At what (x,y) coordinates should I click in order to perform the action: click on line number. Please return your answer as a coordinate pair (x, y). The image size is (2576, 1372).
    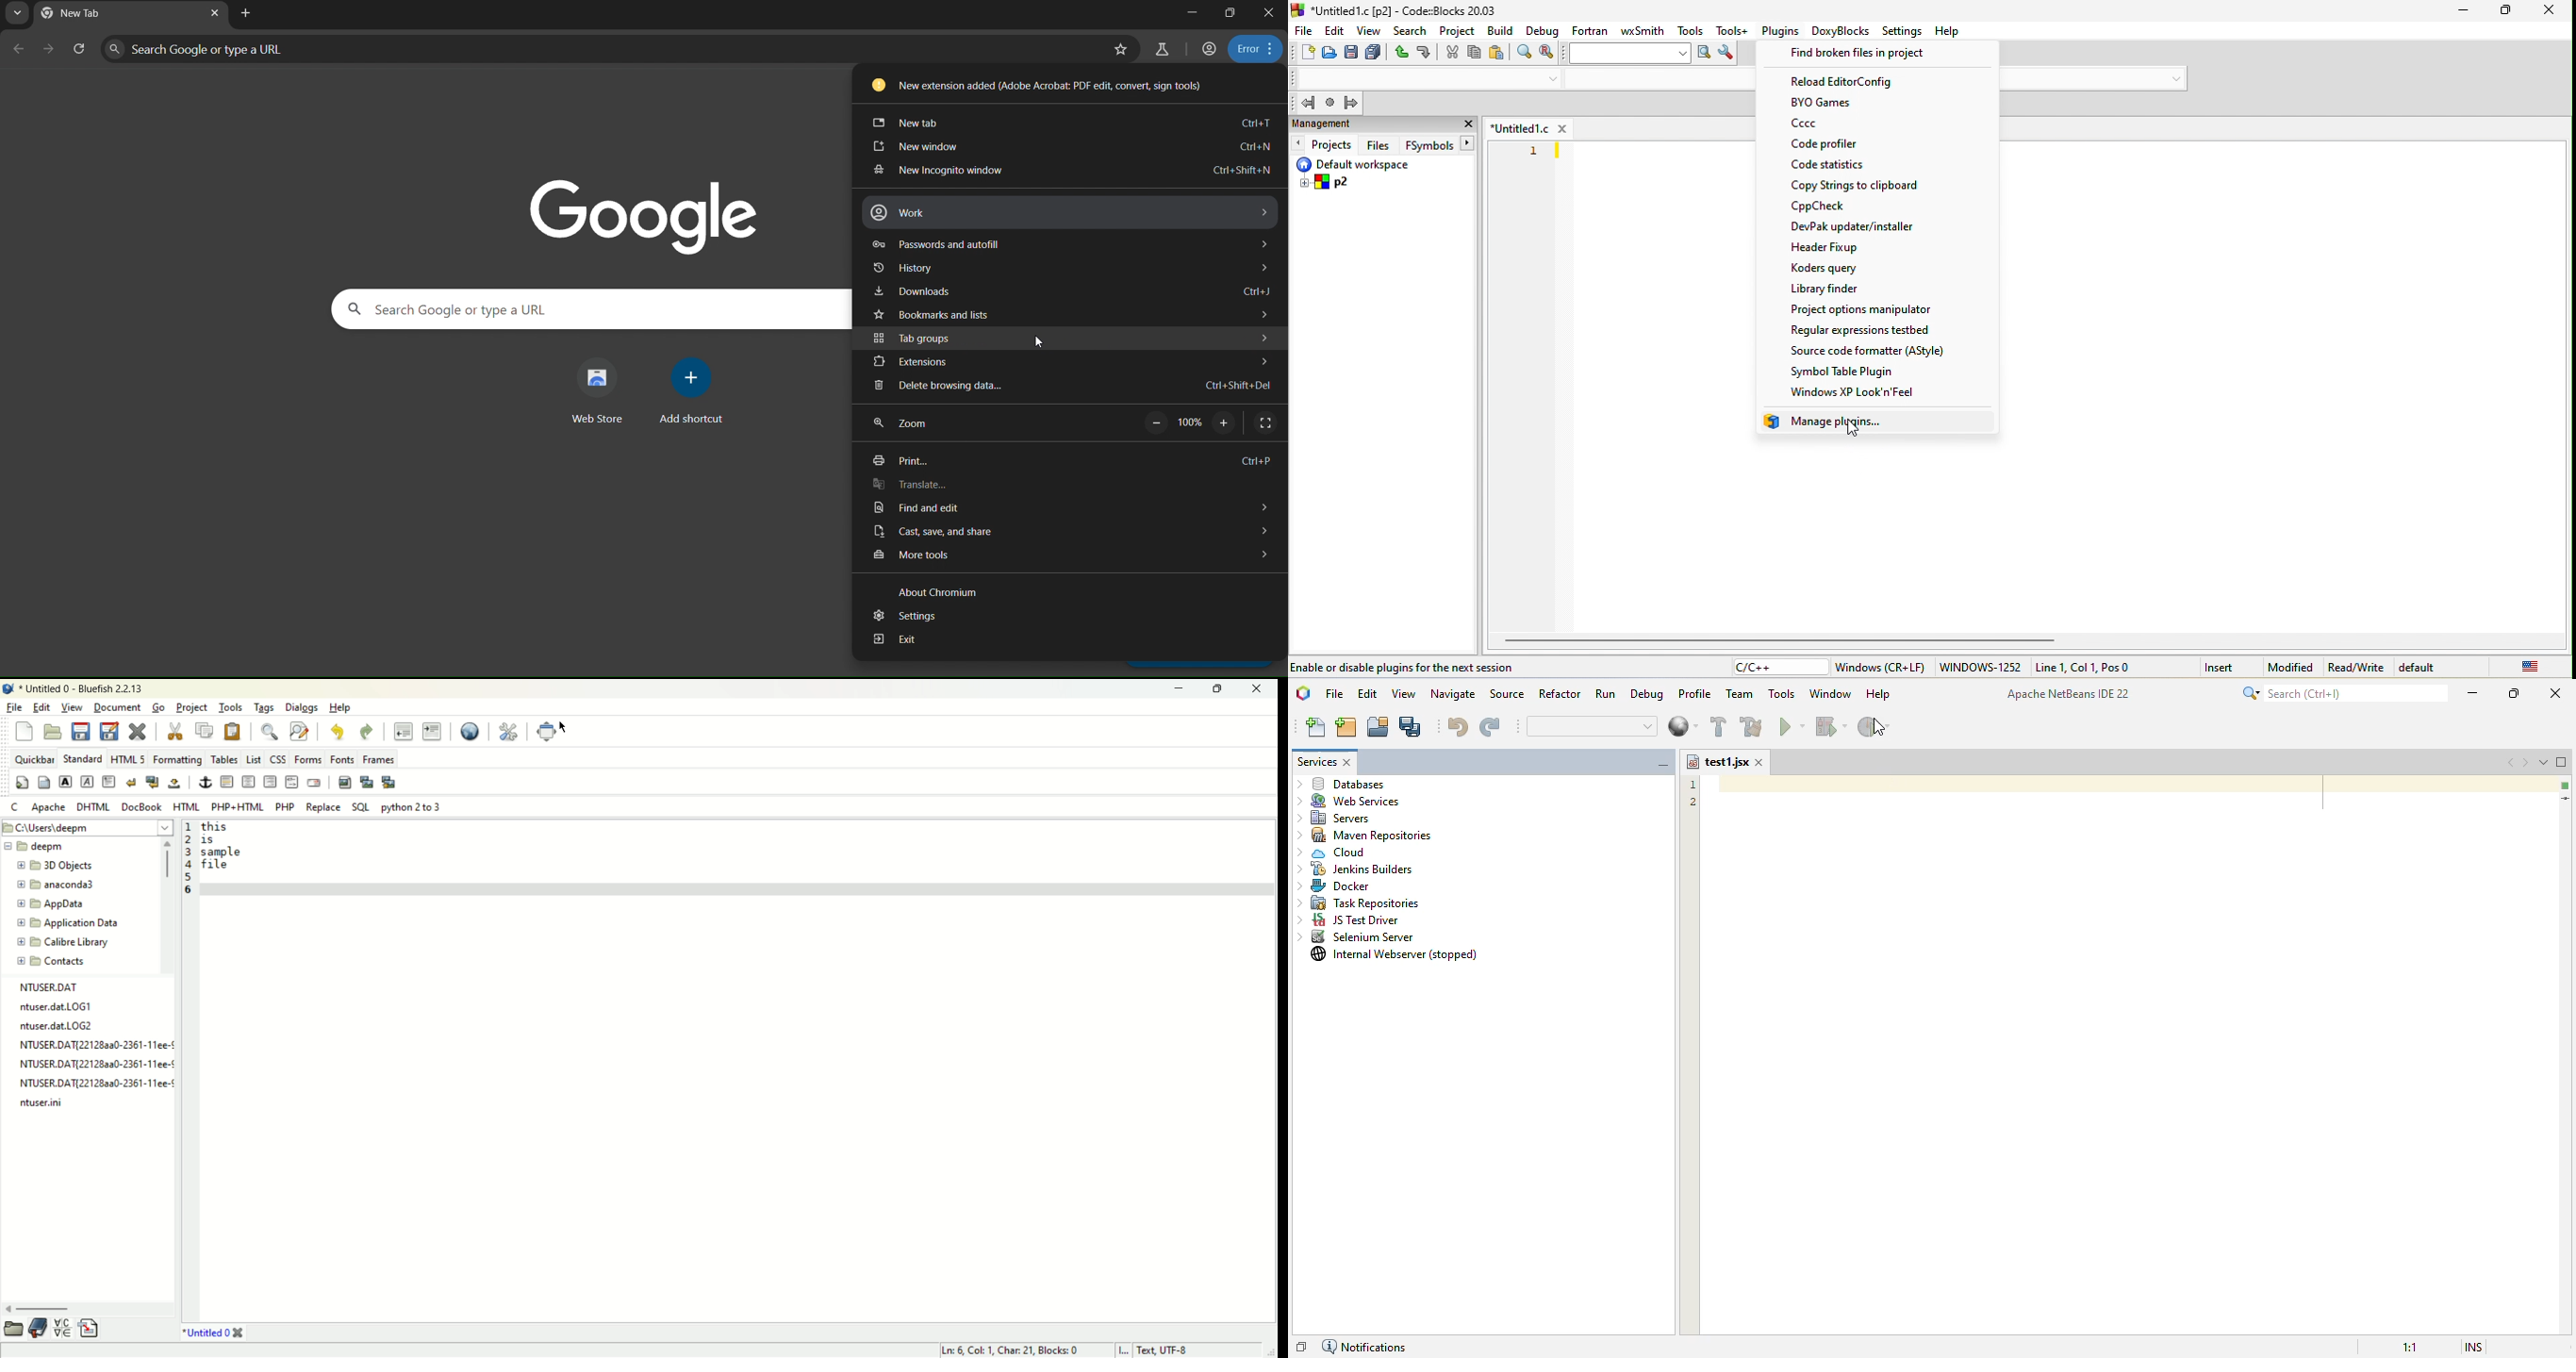
    Looking at the image, I should click on (189, 859).